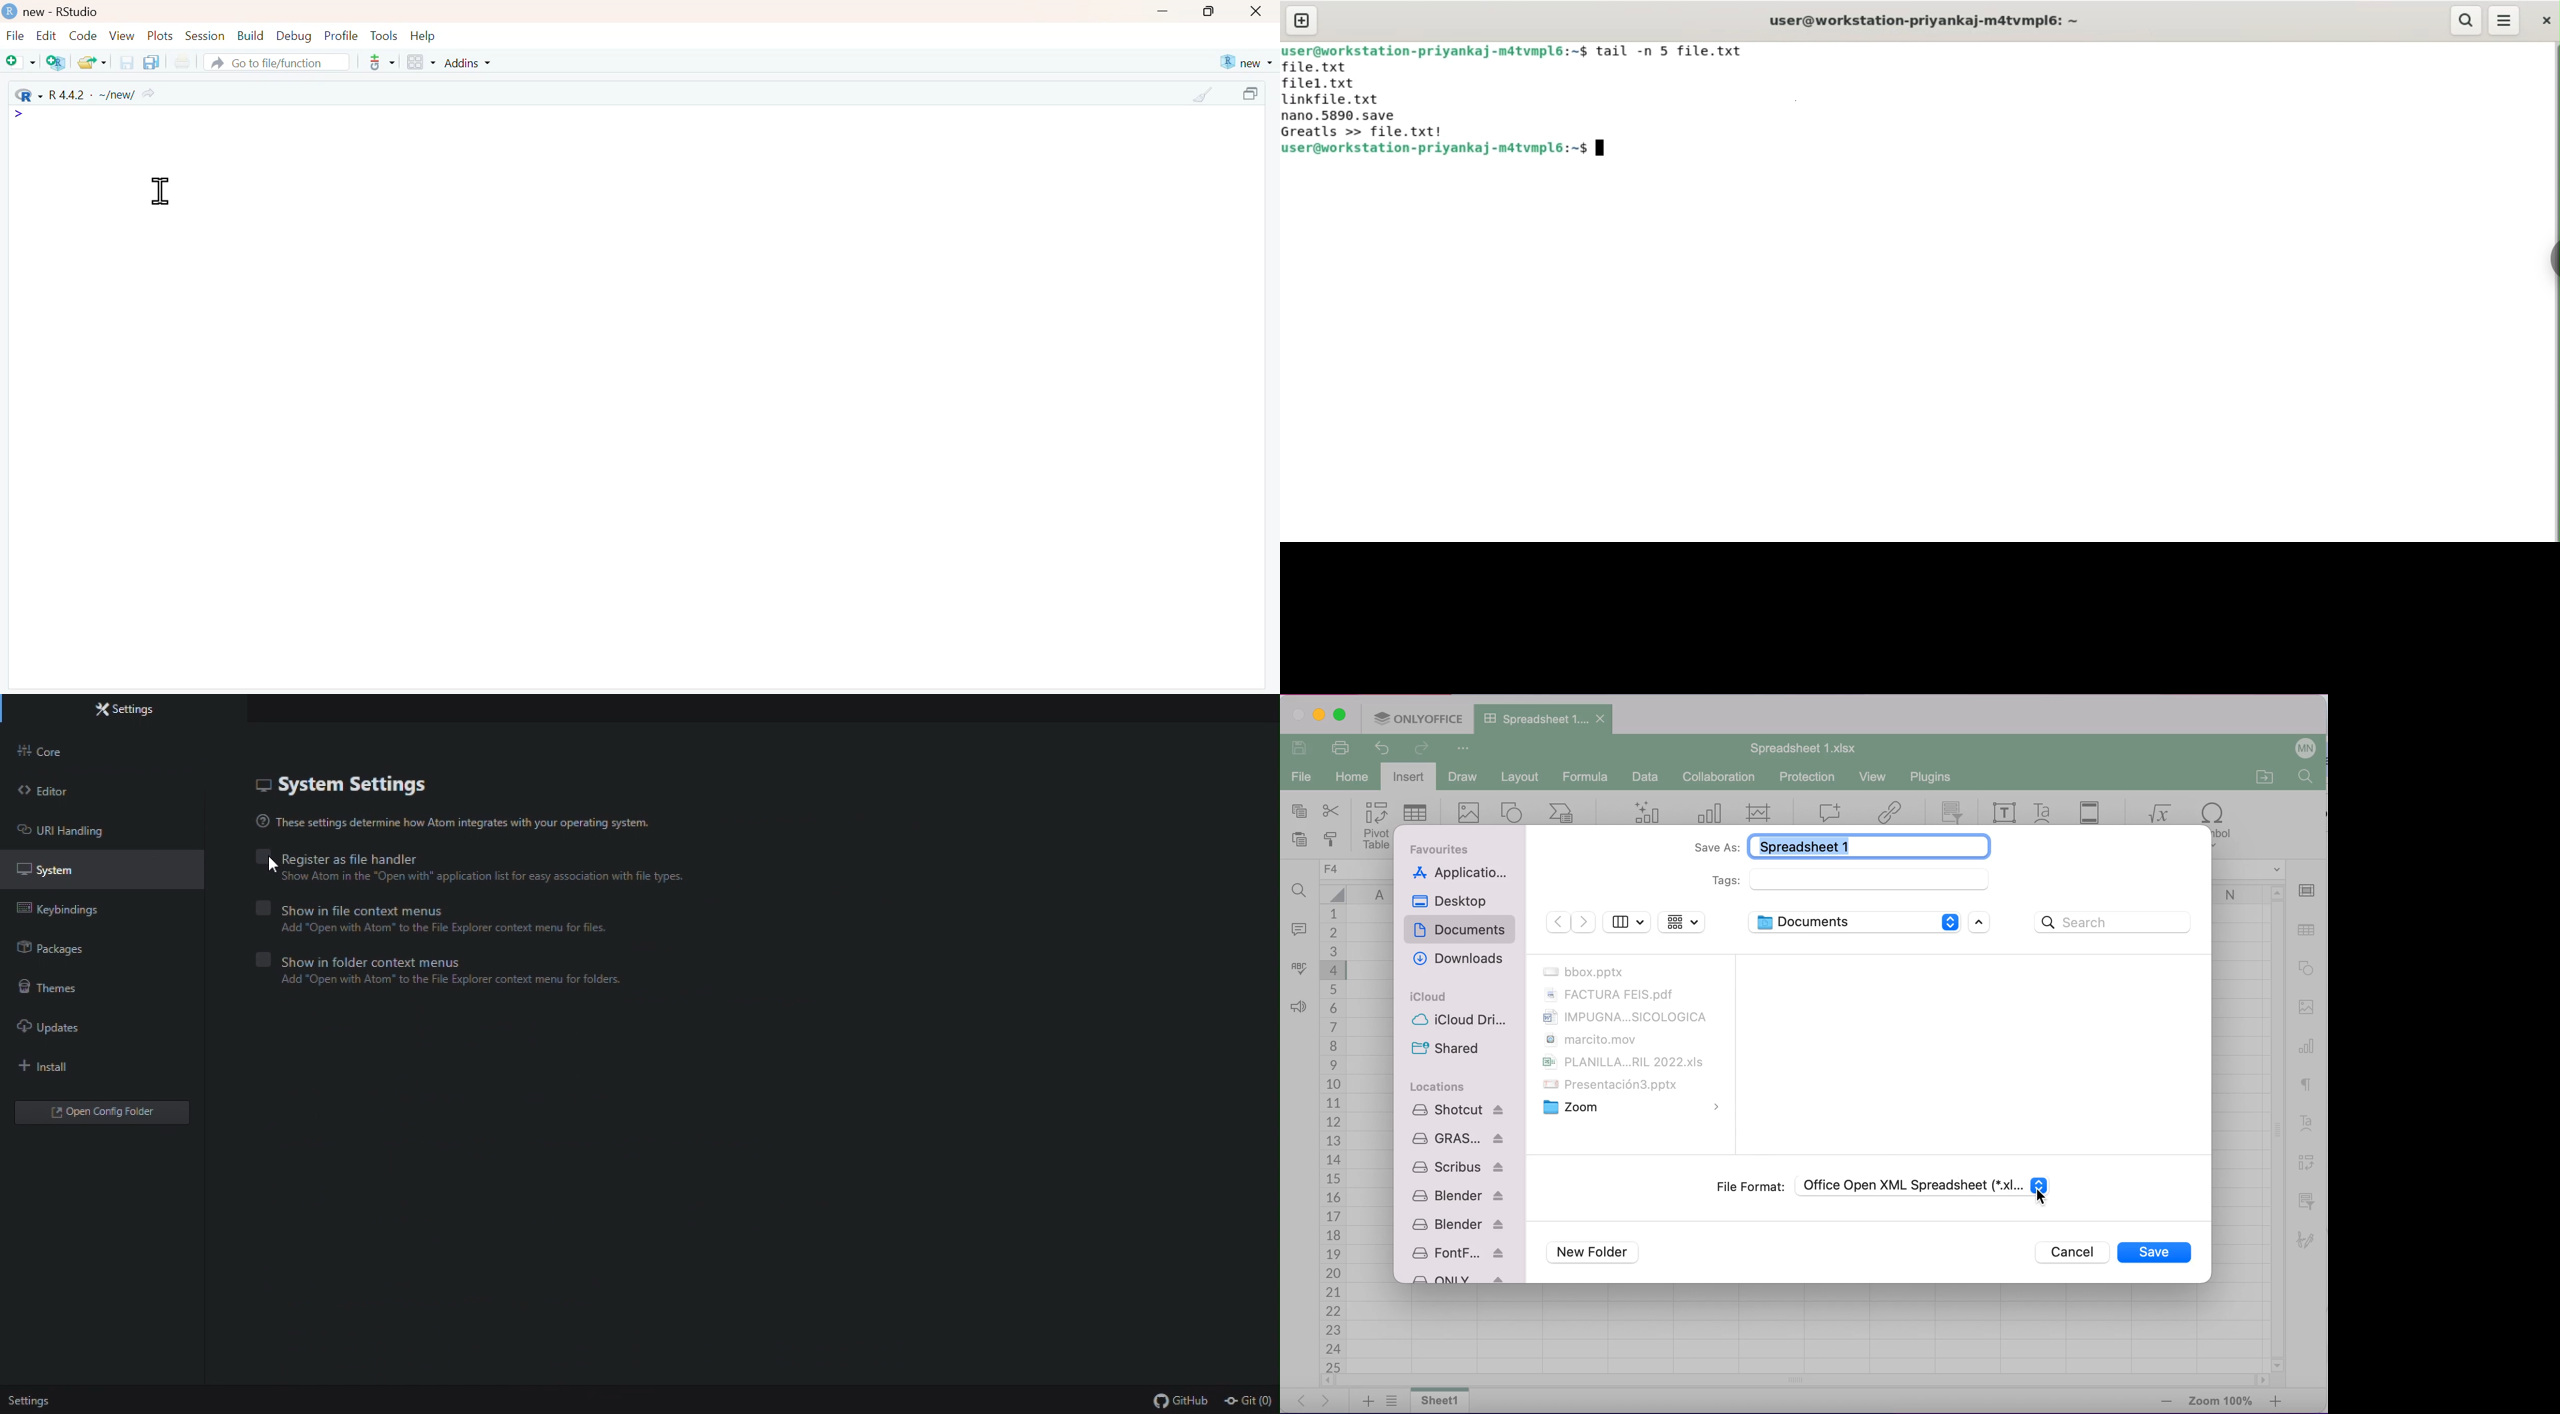 The width and height of the screenshot is (2576, 1428). What do you see at coordinates (185, 62) in the screenshot?
I see `Print` at bounding box center [185, 62].